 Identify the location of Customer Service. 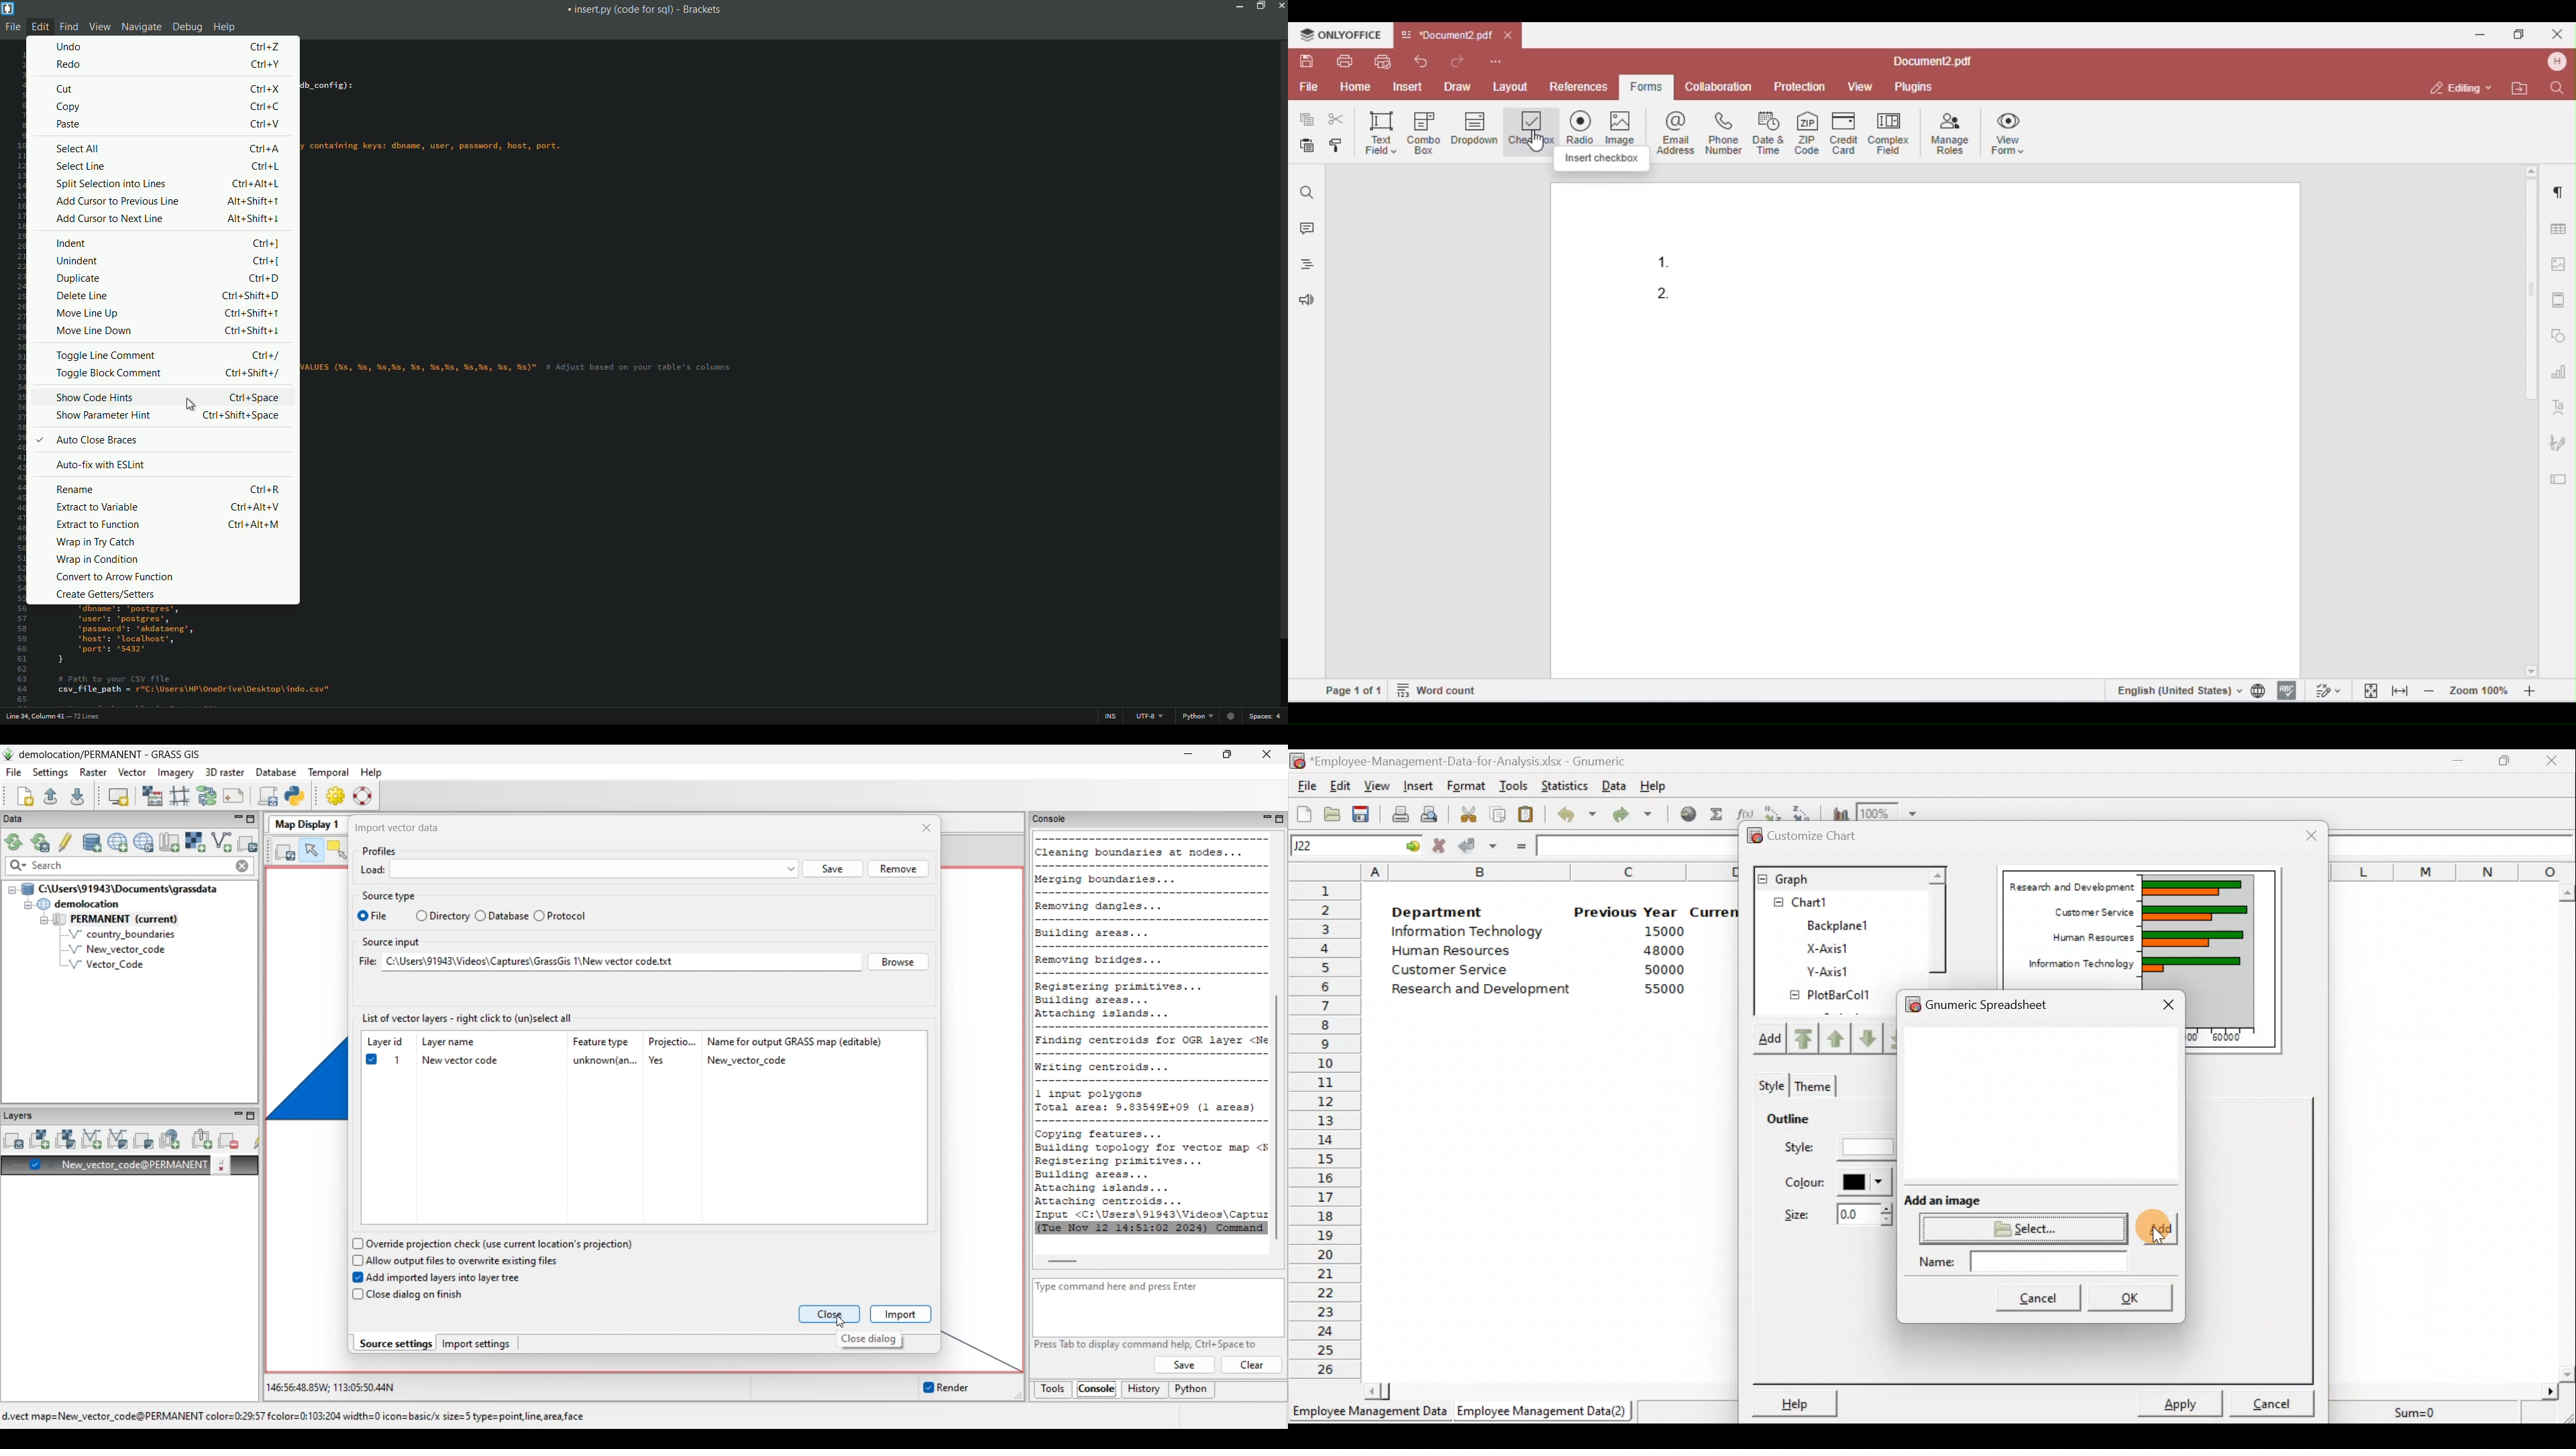
(2088, 912).